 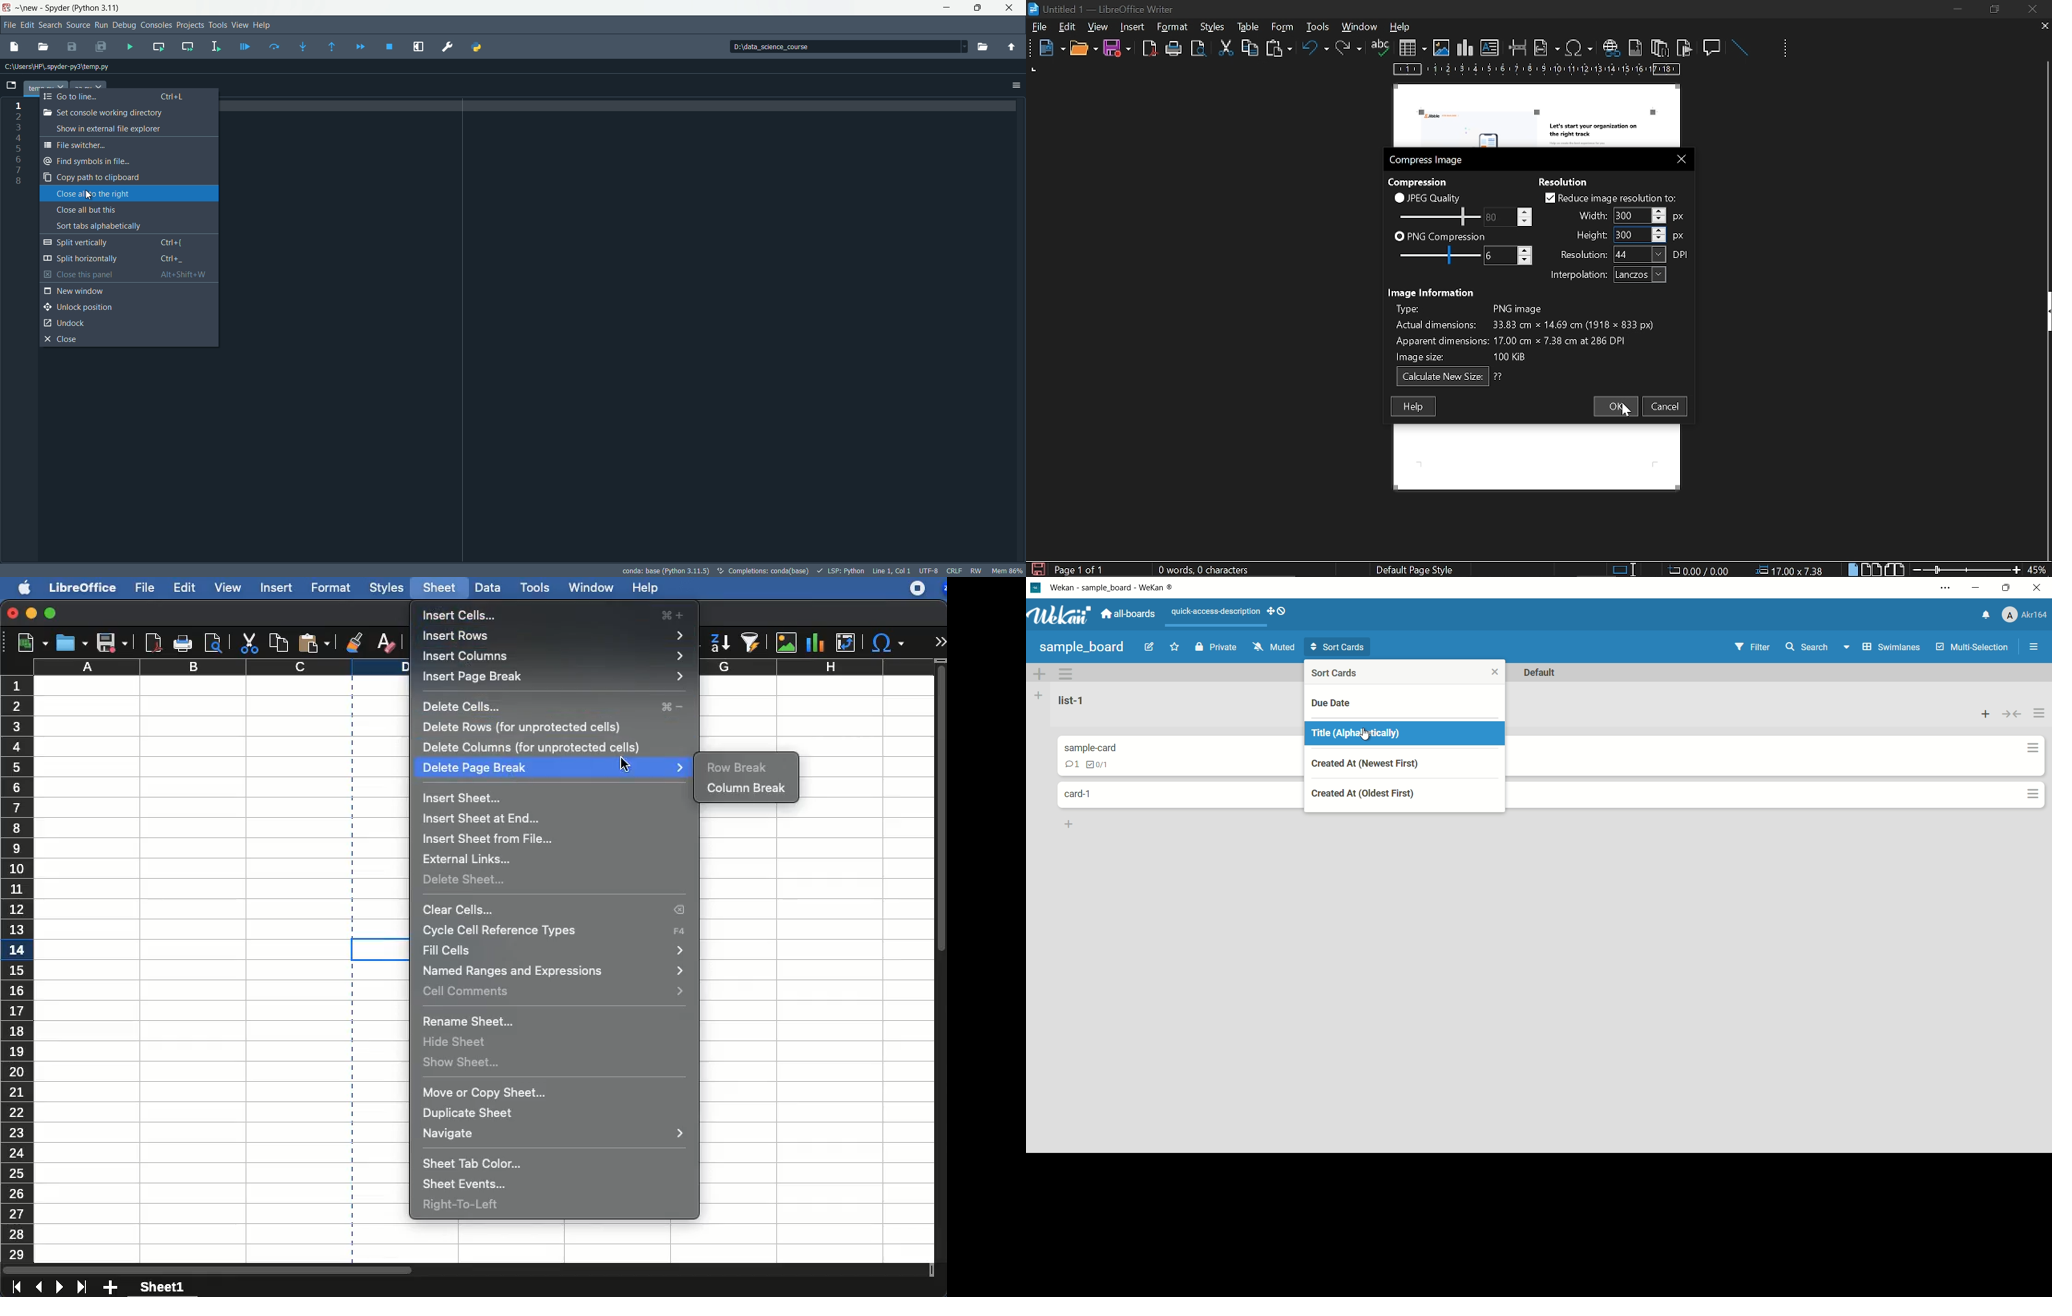 I want to click on debug file, so click(x=244, y=47).